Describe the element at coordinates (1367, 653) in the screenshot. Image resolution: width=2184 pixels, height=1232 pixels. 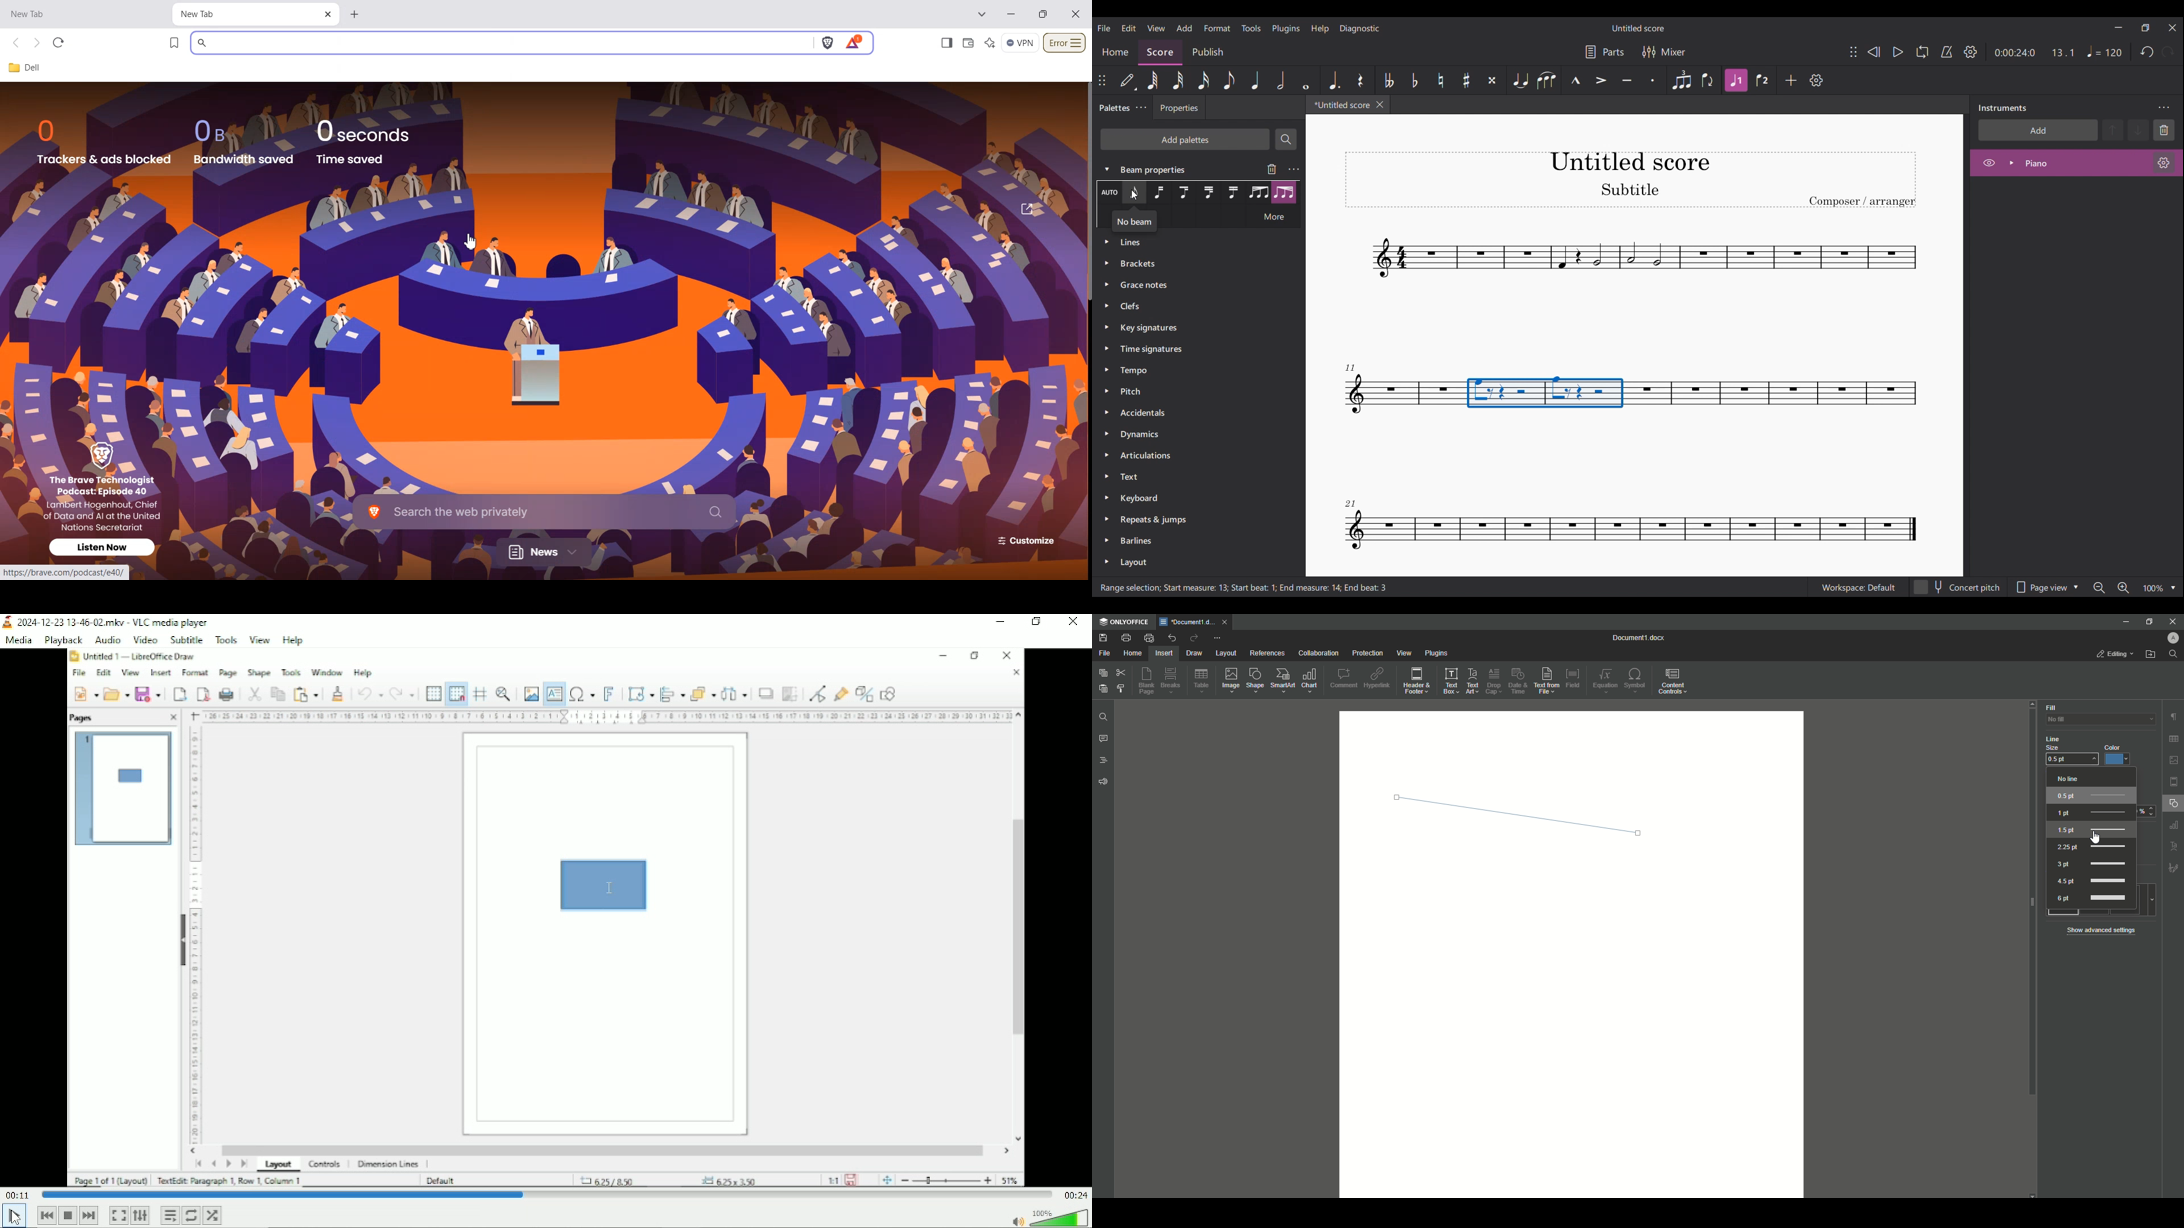
I see `Protection` at that location.